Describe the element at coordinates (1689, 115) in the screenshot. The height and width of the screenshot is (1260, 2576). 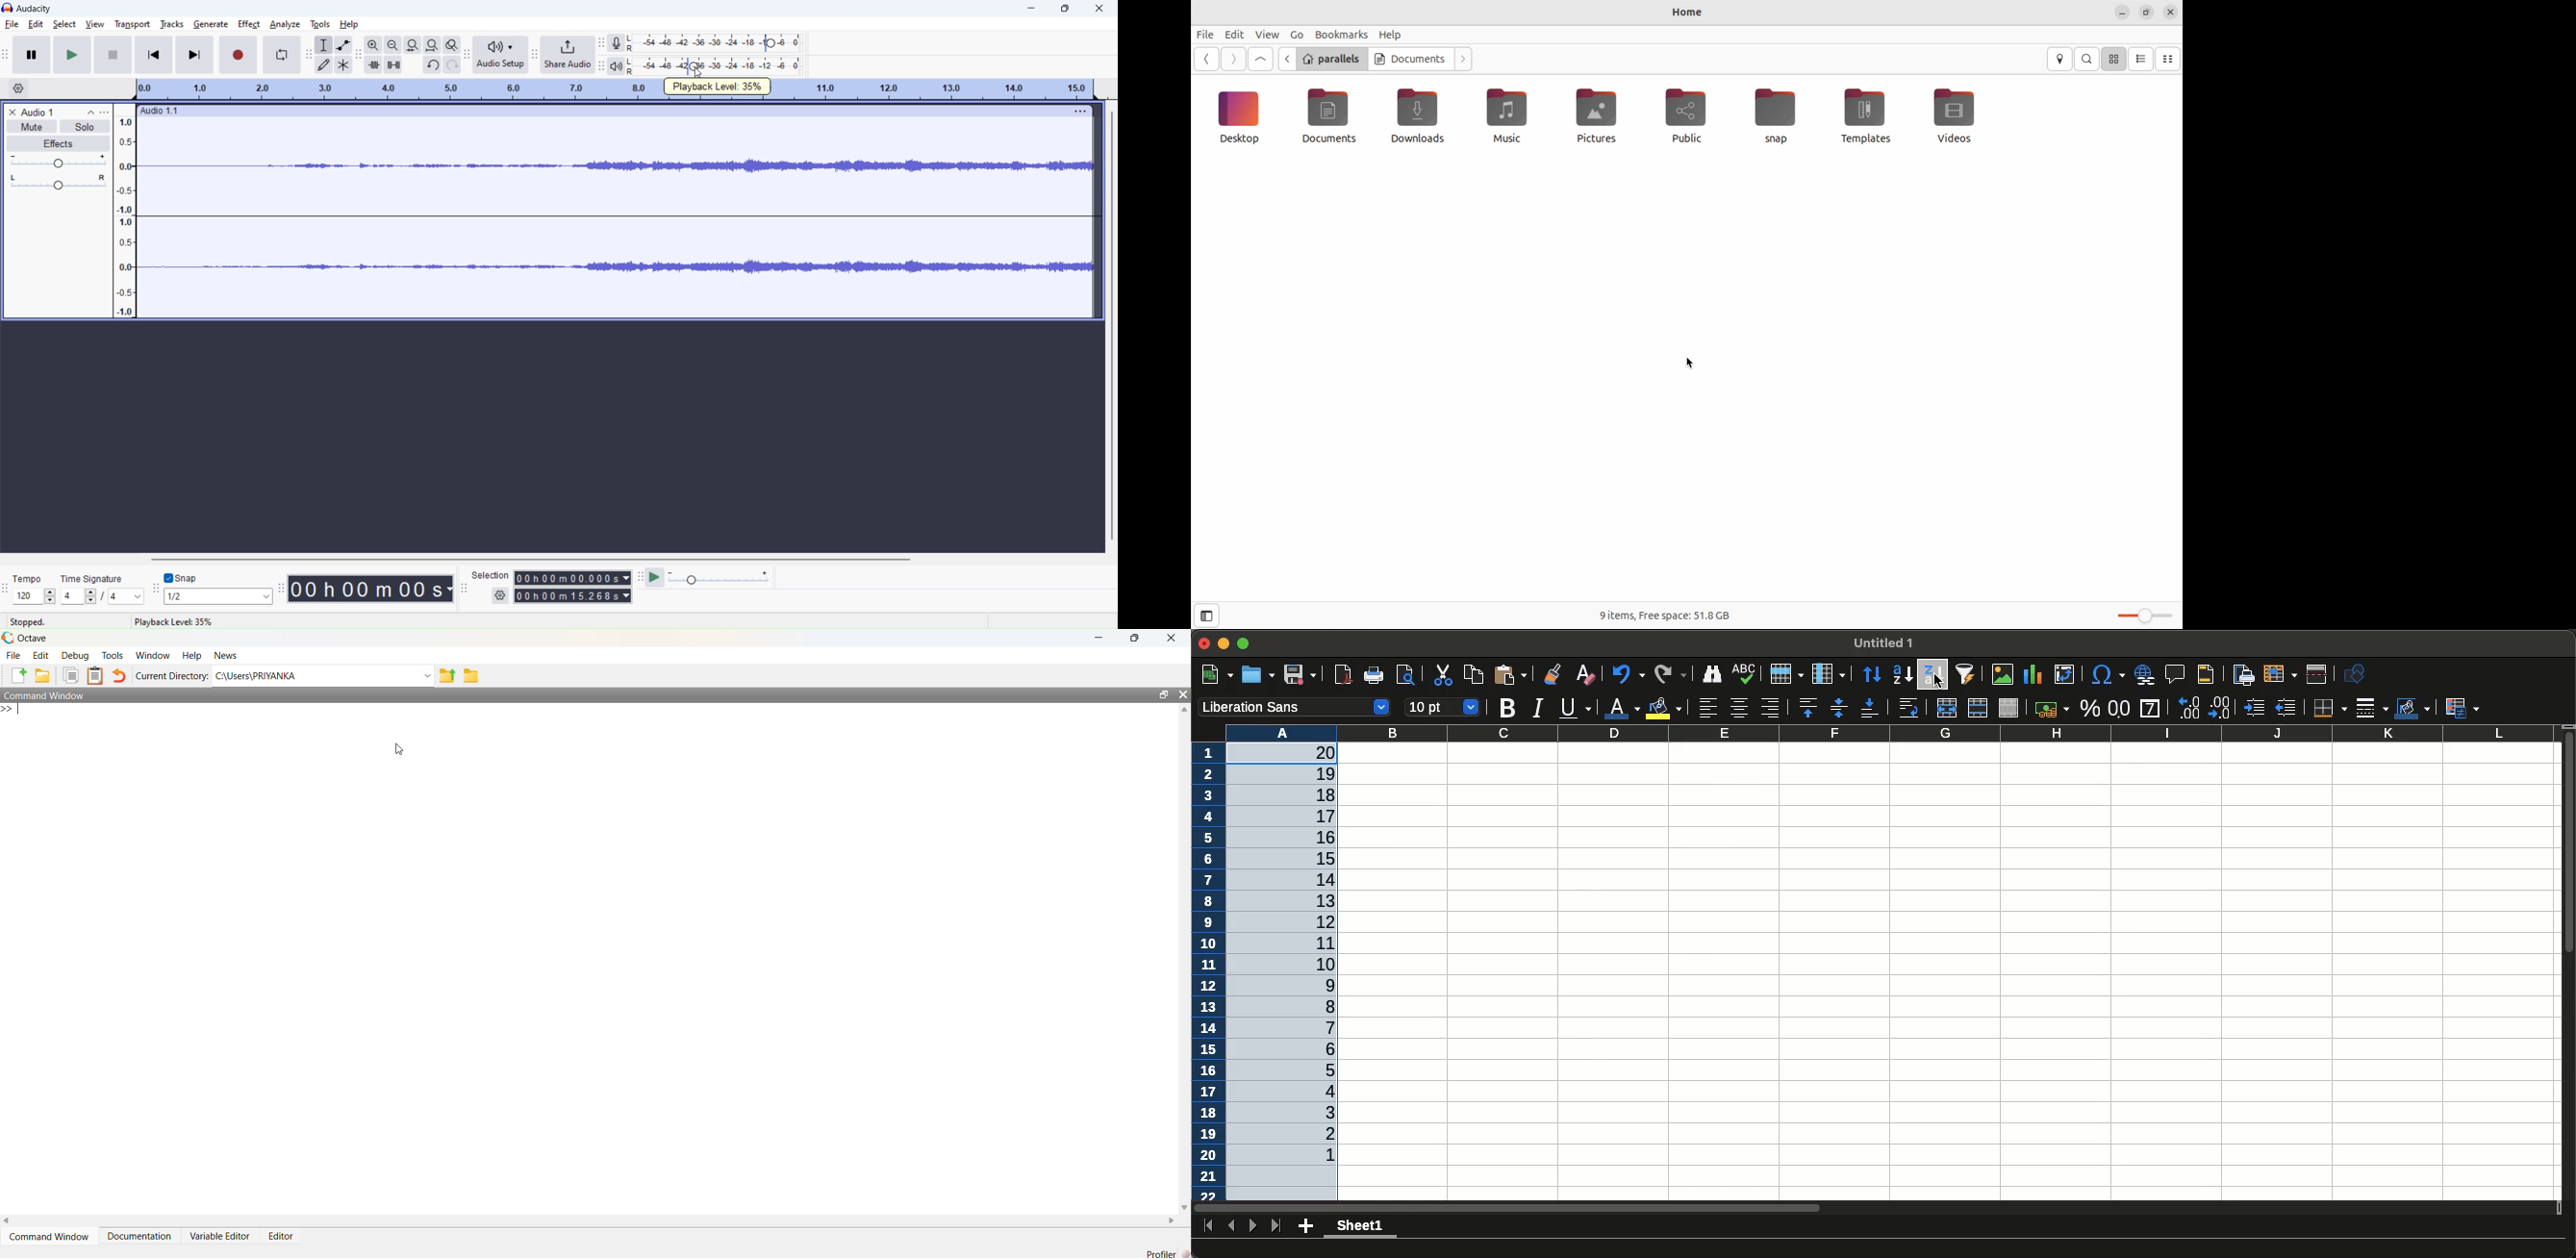
I see `public` at that location.